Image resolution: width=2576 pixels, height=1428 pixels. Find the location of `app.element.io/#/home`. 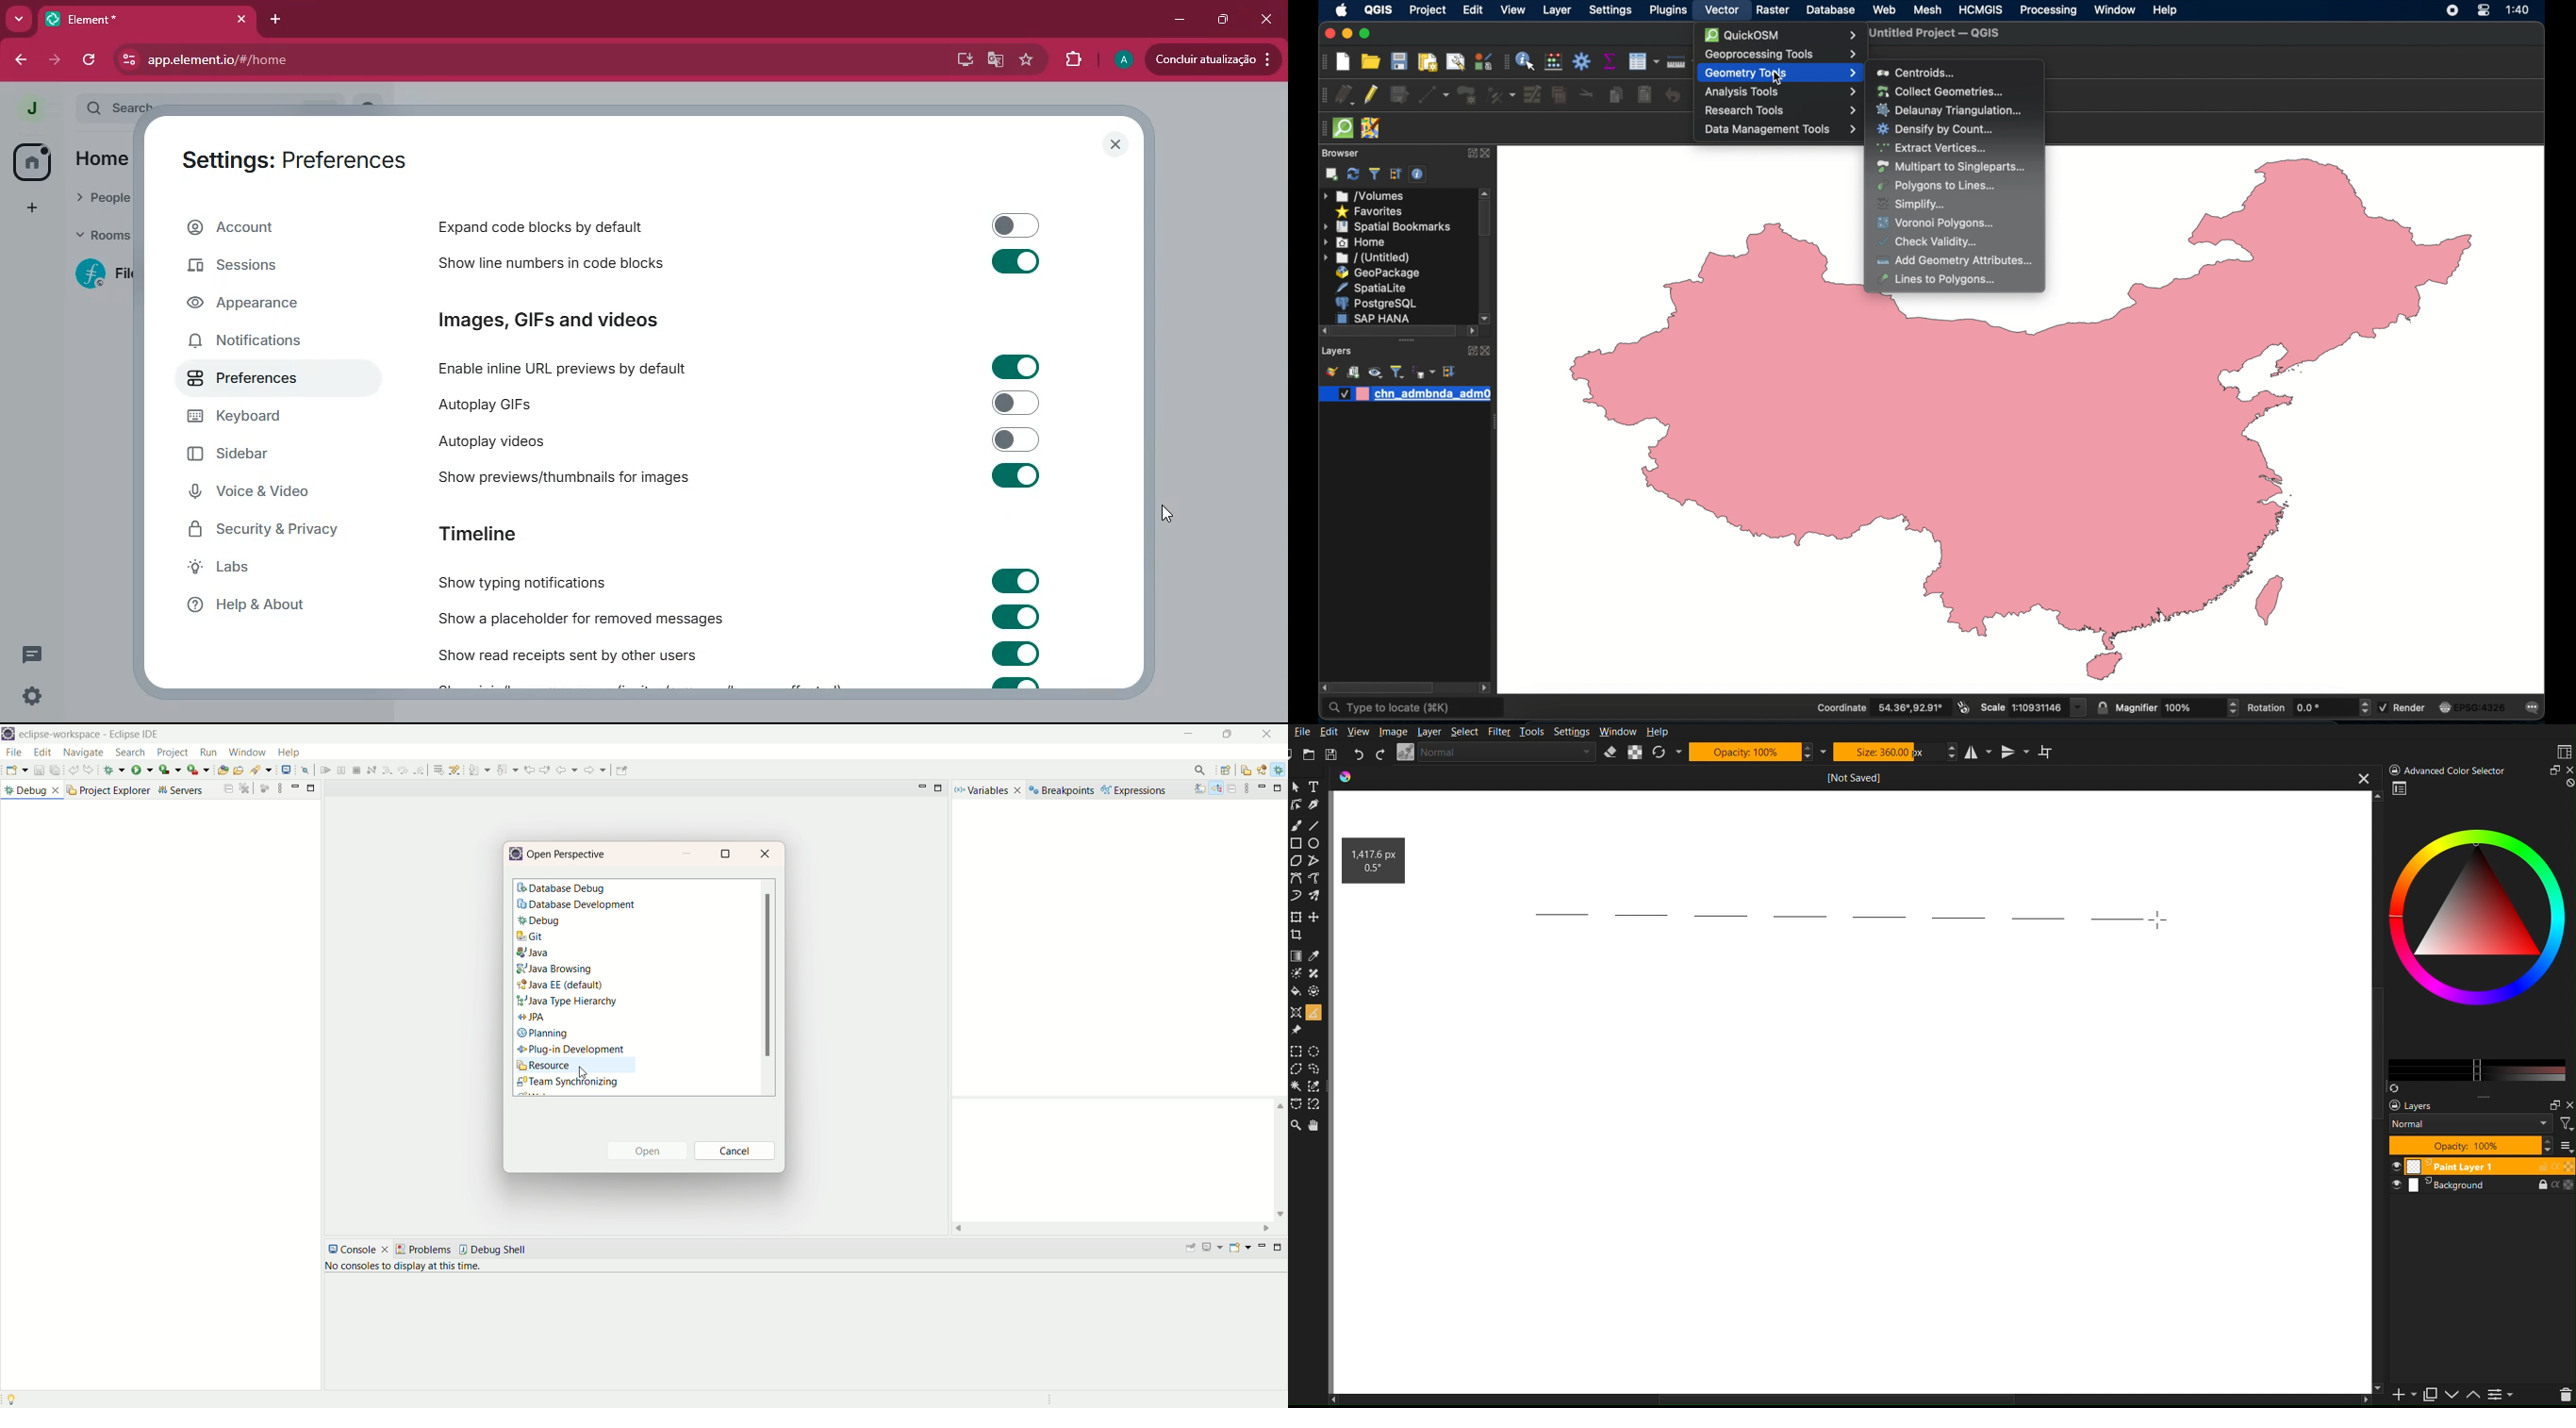

app.element.io/#/home is located at coordinates (329, 60).